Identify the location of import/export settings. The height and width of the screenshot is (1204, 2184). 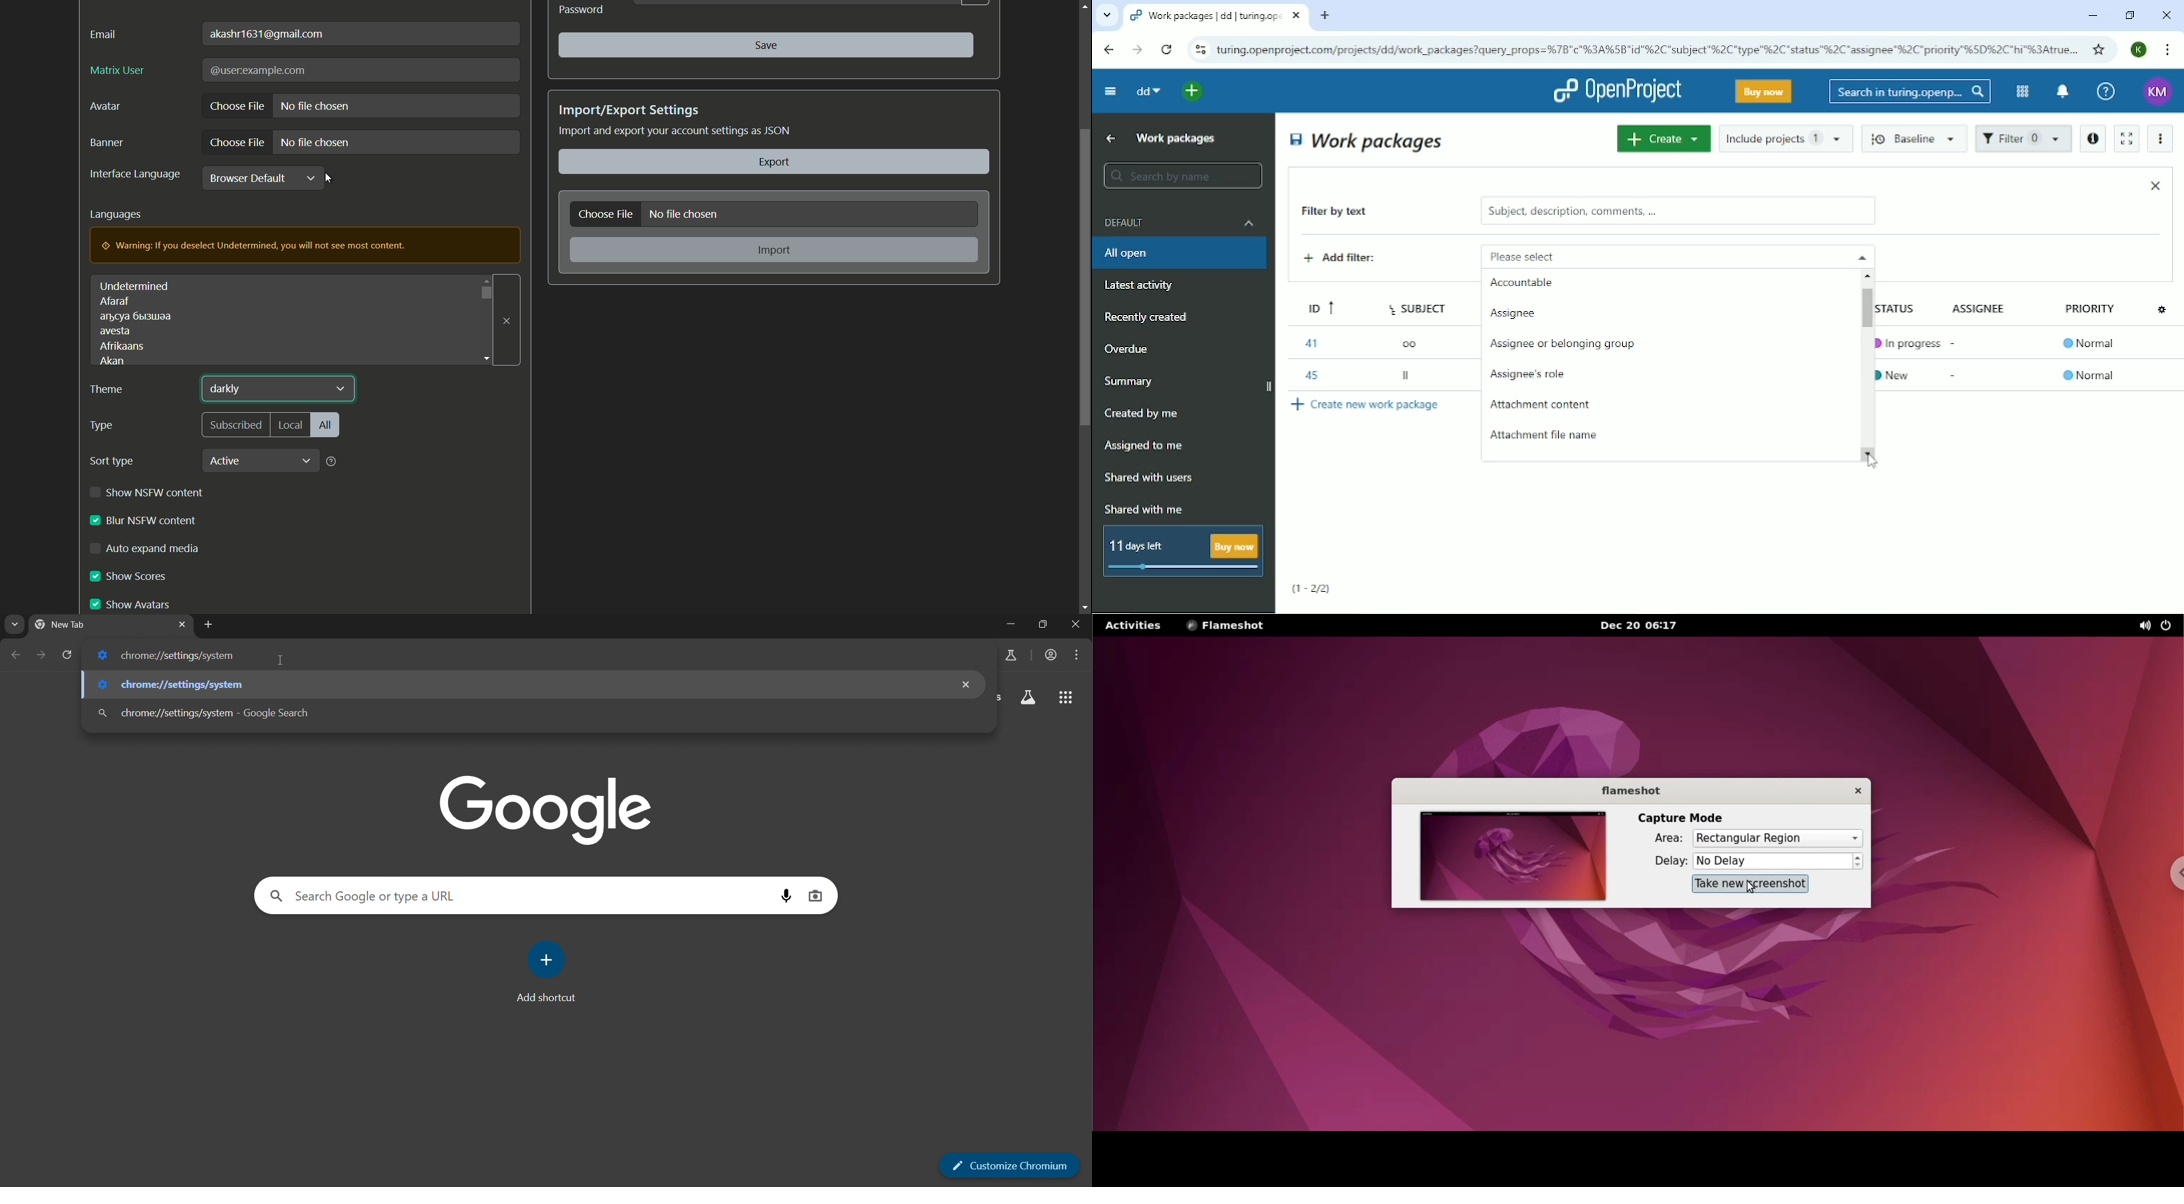
(629, 110).